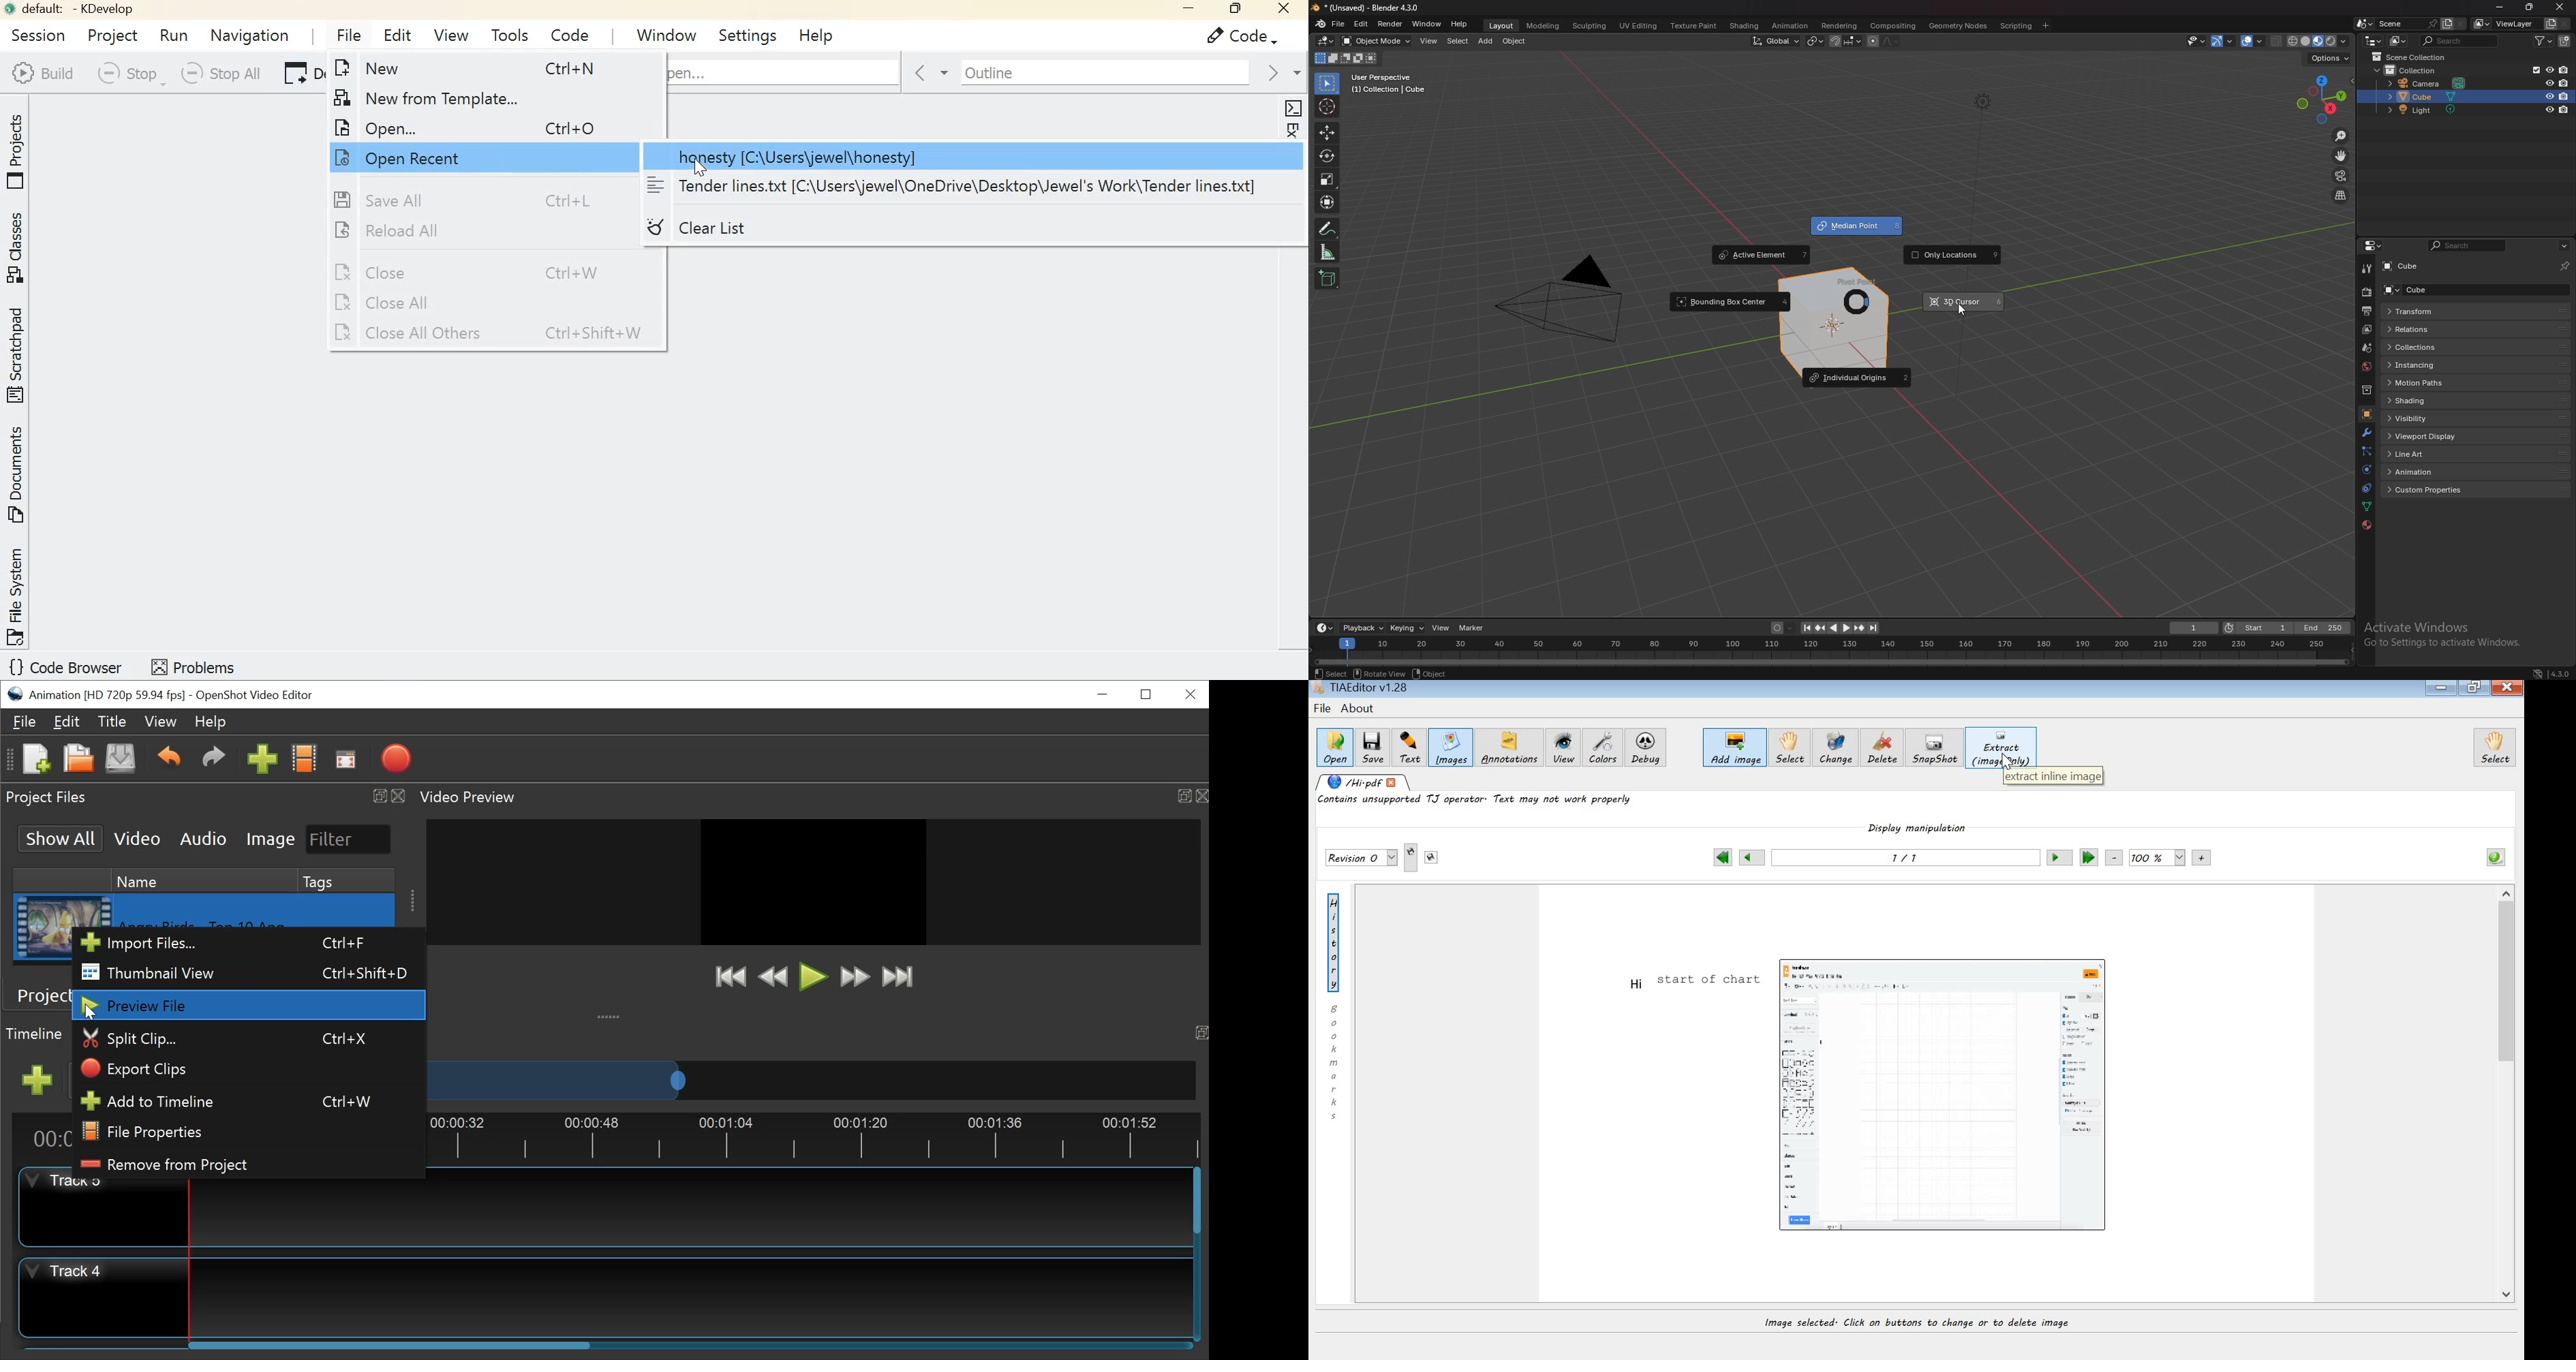 The width and height of the screenshot is (2576, 1372). Describe the element at coordinates (2548, 110) in the screenshot. I see `hide in viewport` at that location.